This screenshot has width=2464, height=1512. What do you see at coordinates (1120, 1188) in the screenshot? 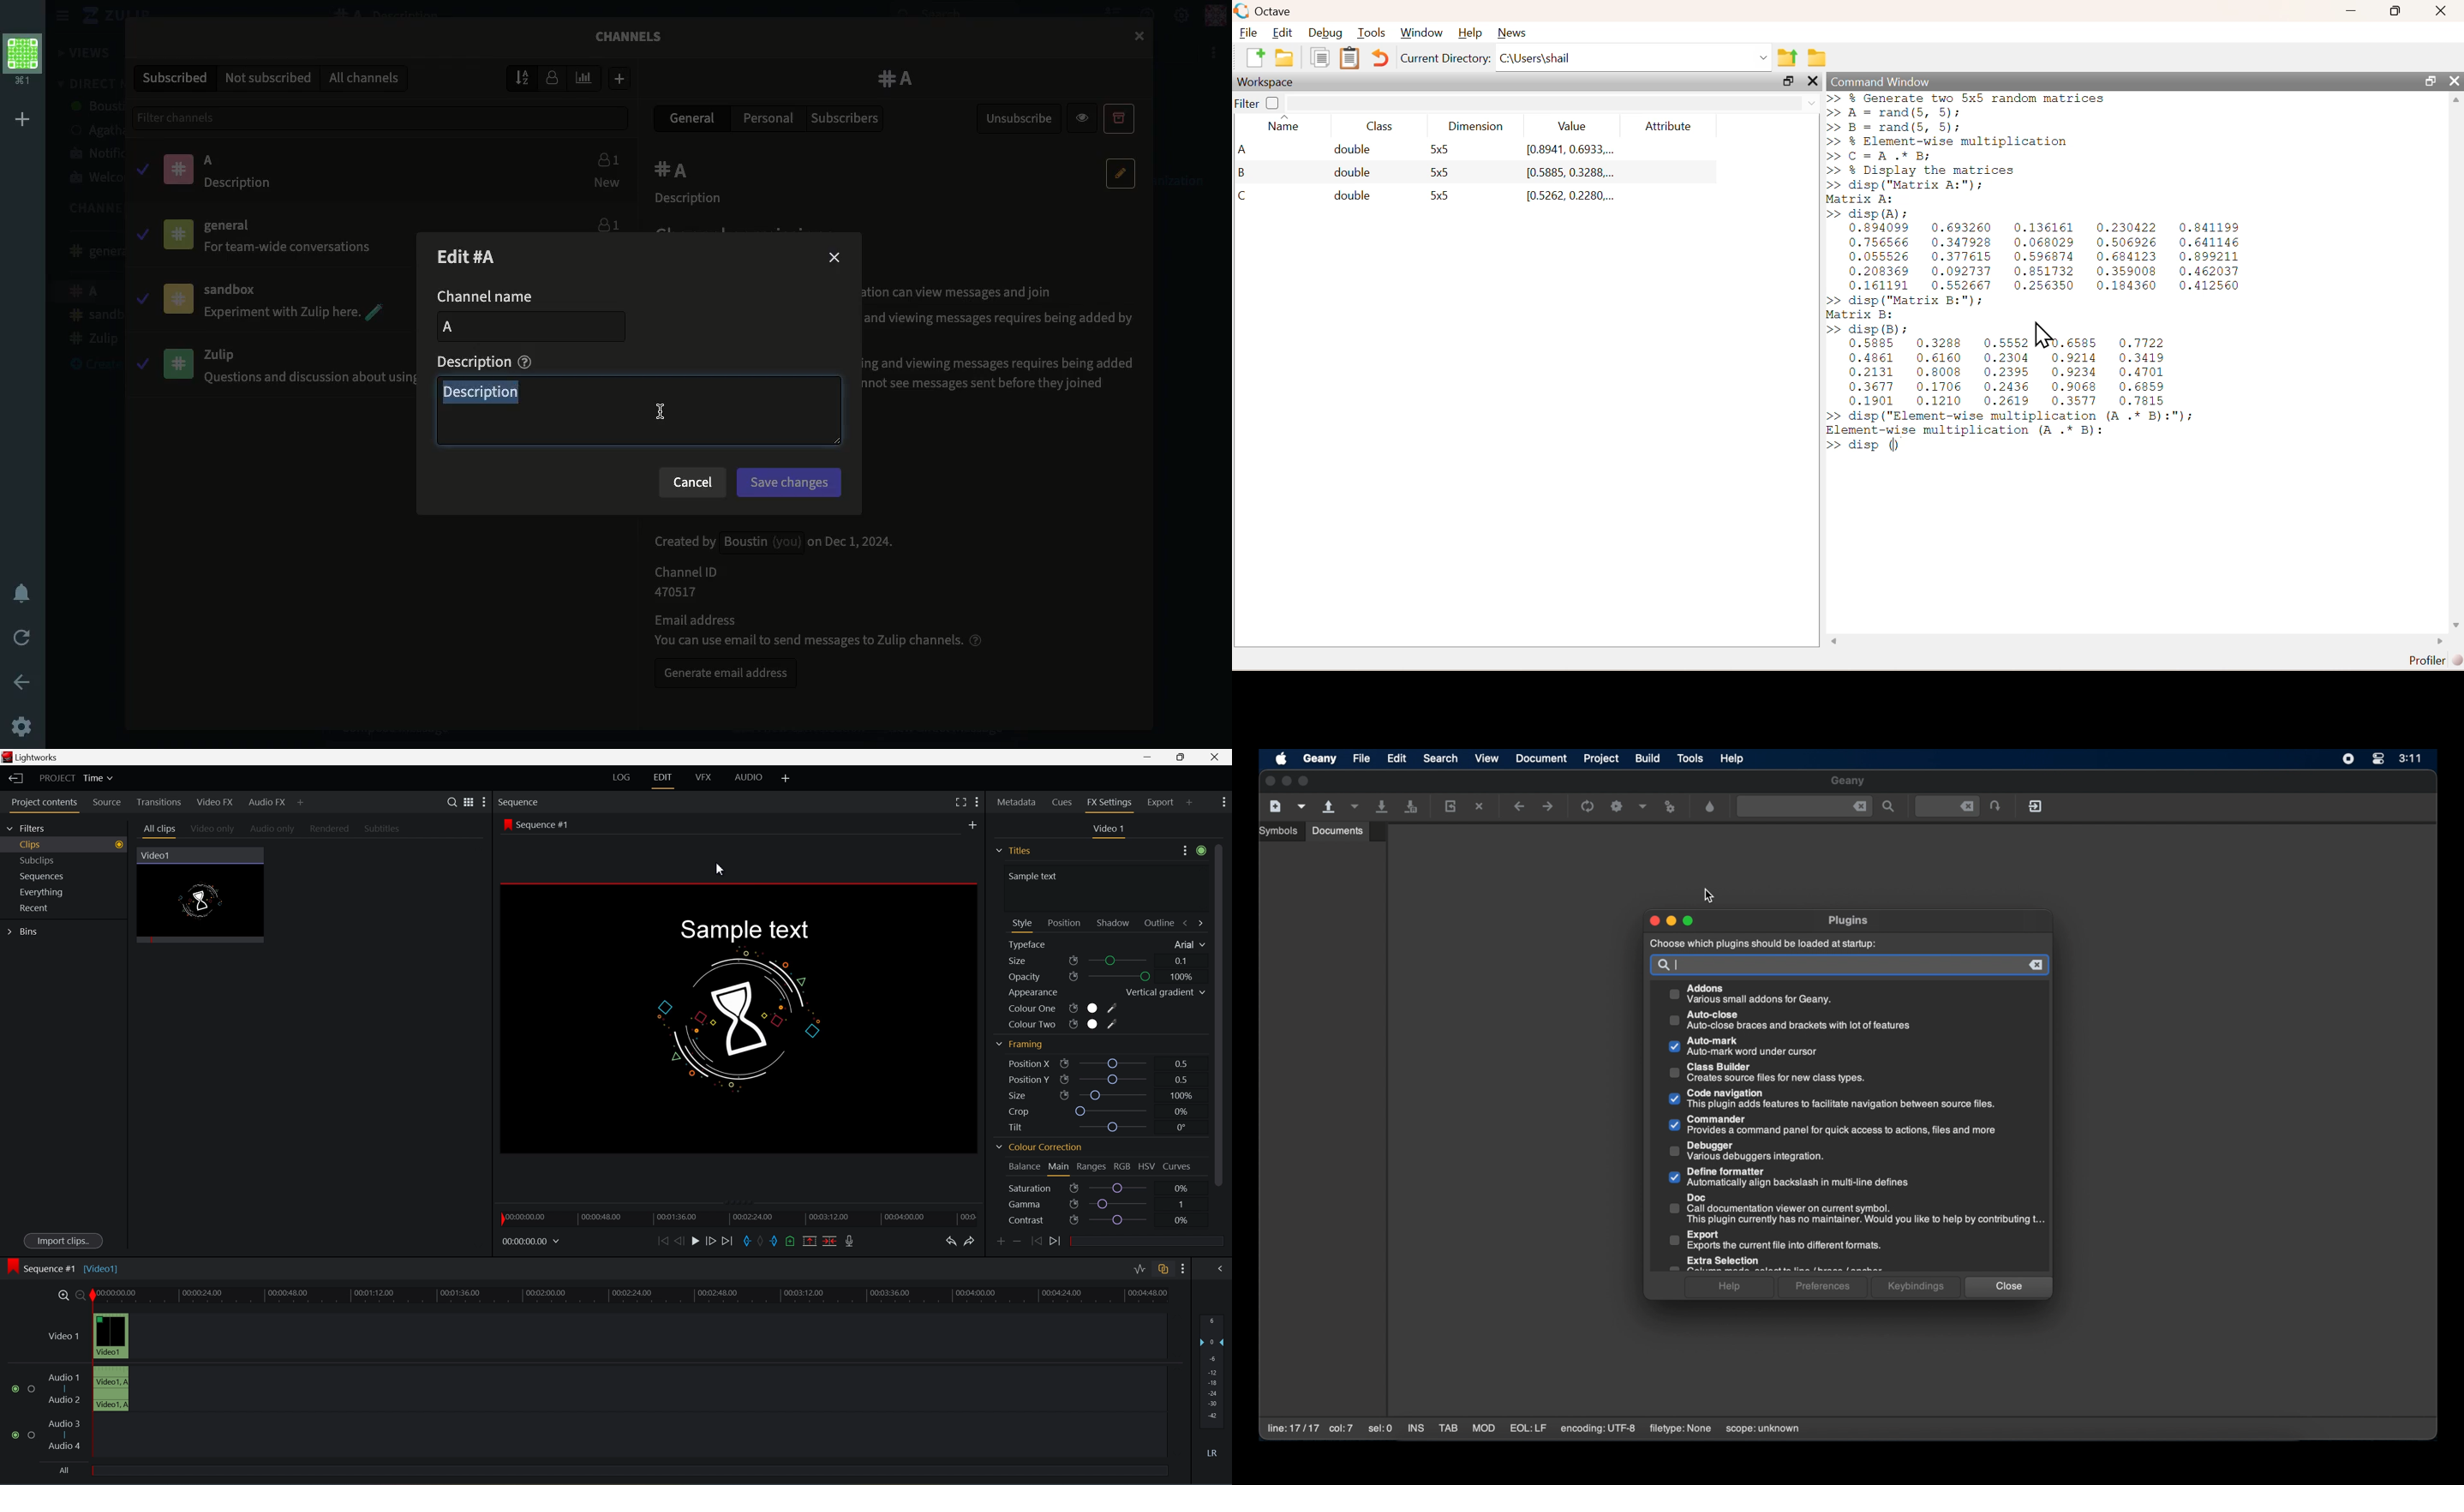
I see `slider` at bounding box center [1120, 1188].